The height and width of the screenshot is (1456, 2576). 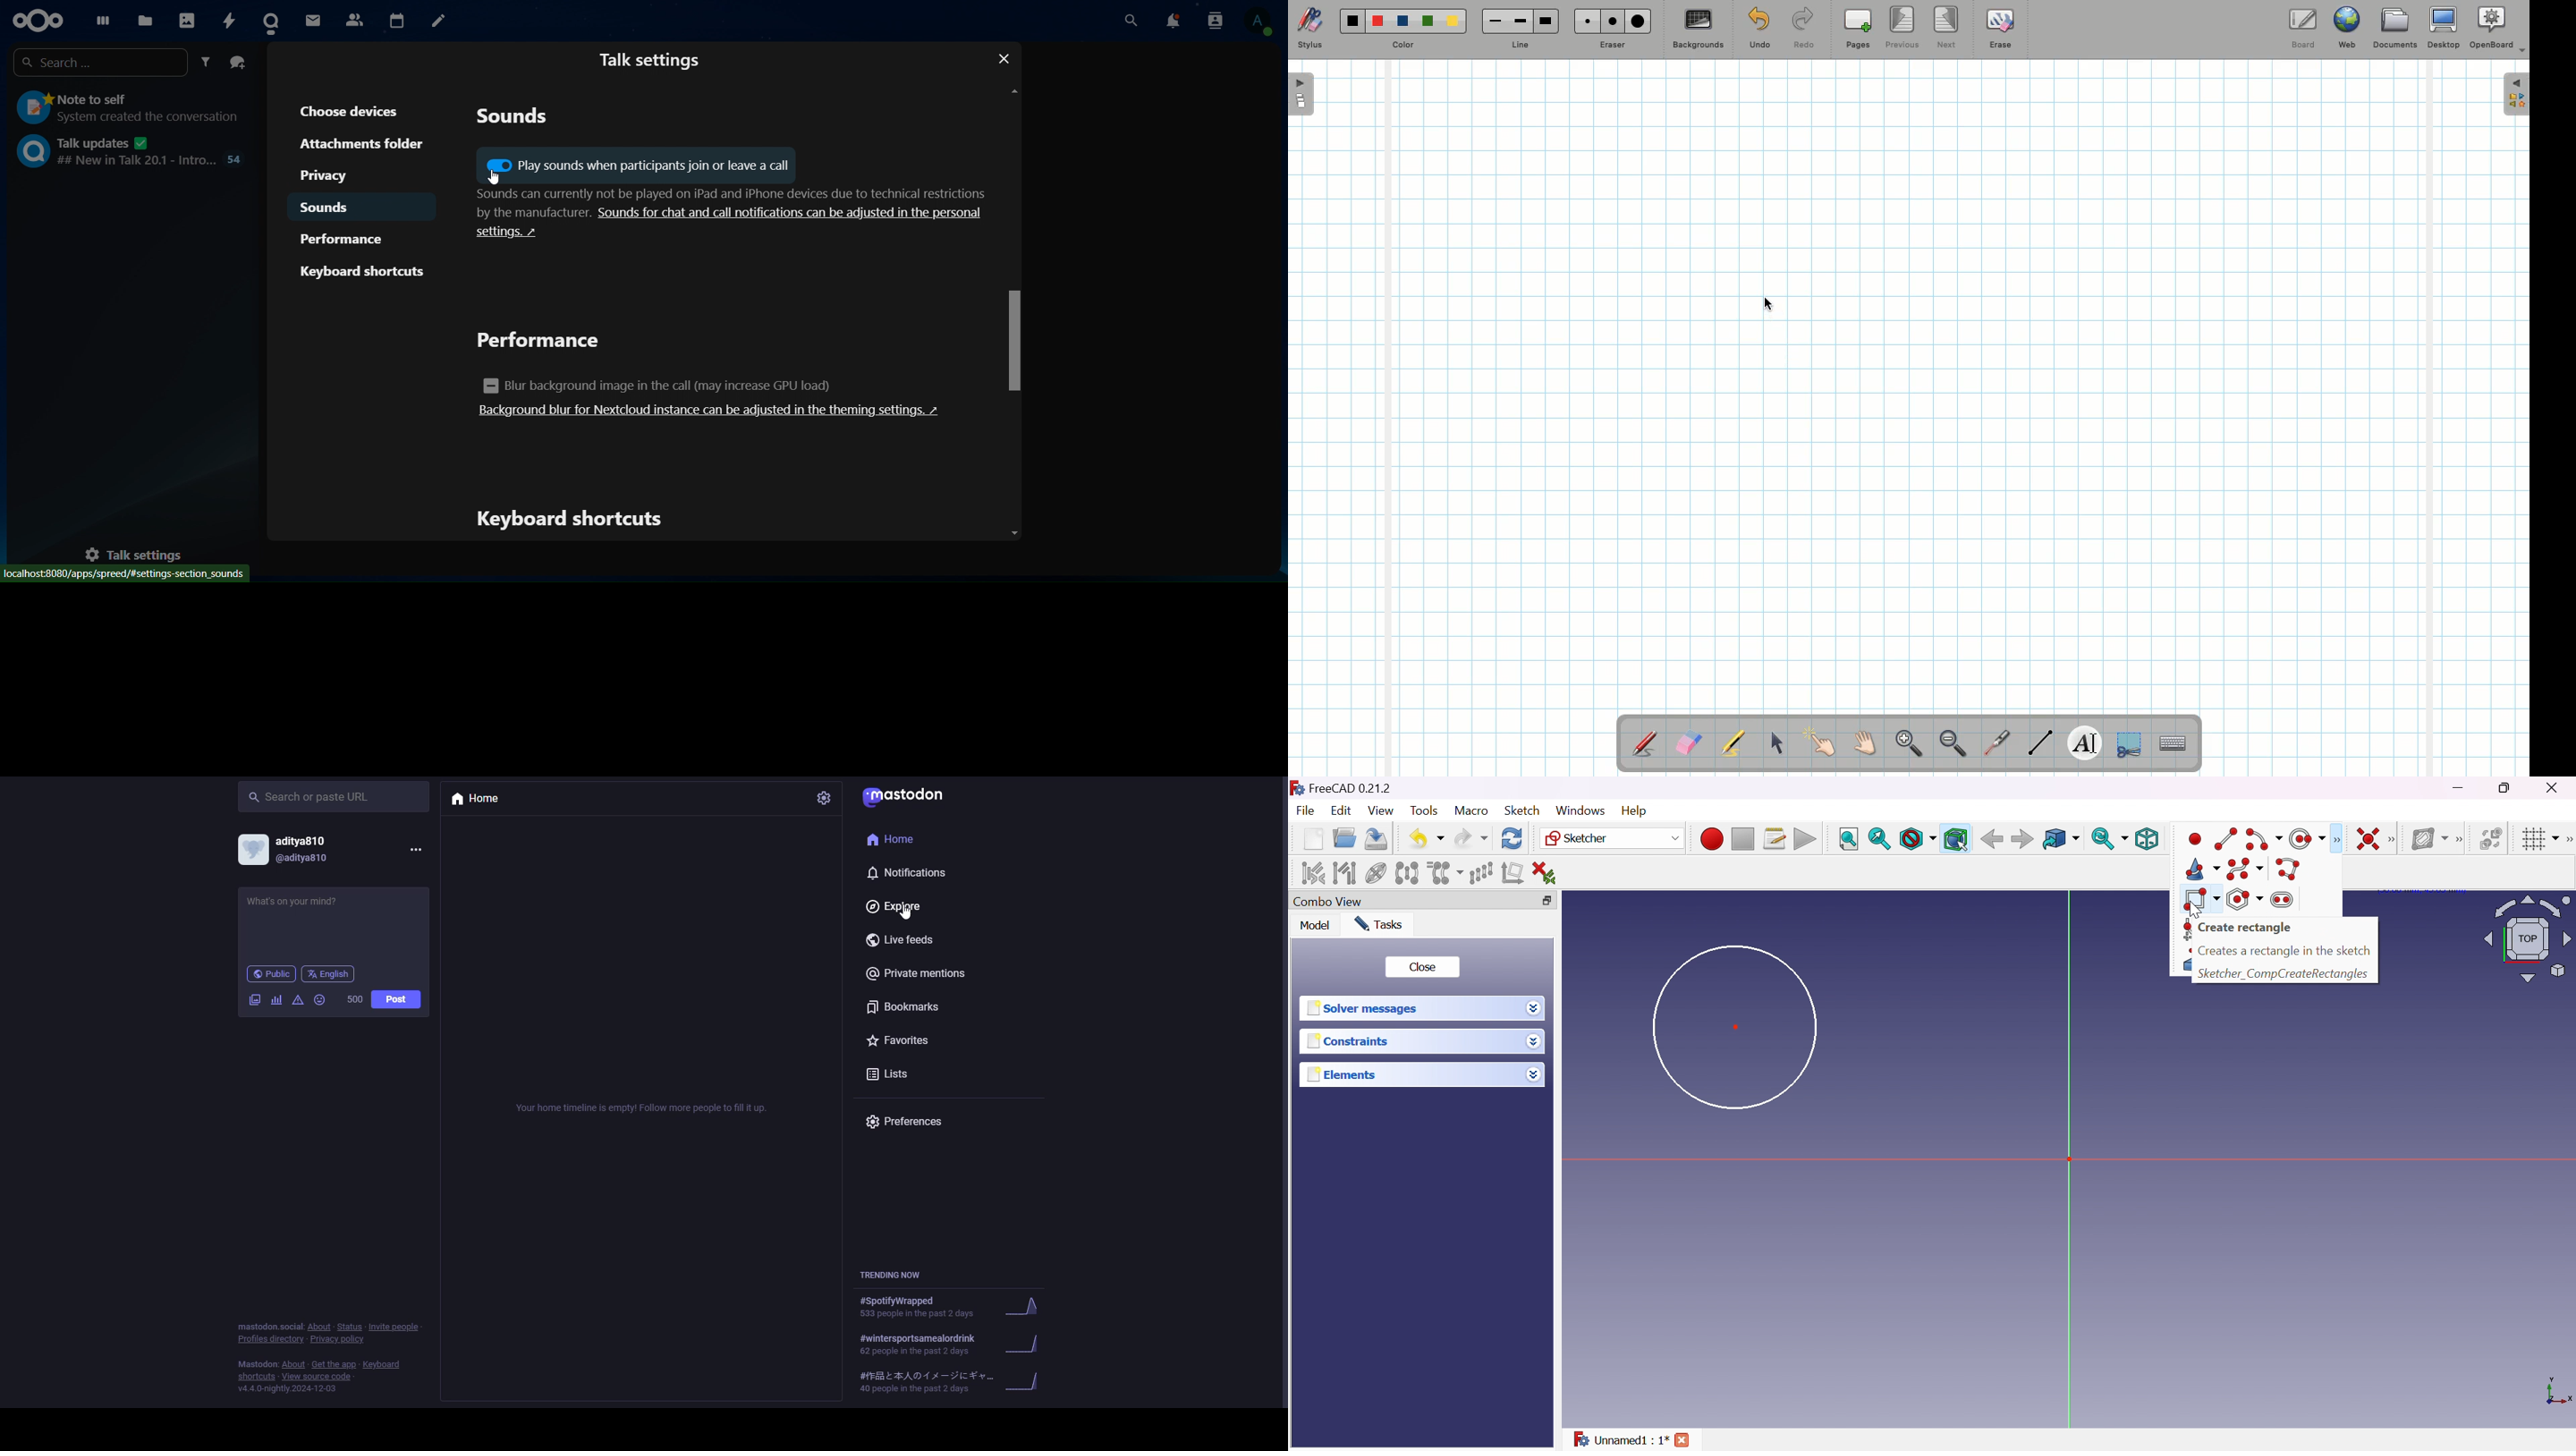 I want to click on Viewing angle, so click(x=2525, y=940).